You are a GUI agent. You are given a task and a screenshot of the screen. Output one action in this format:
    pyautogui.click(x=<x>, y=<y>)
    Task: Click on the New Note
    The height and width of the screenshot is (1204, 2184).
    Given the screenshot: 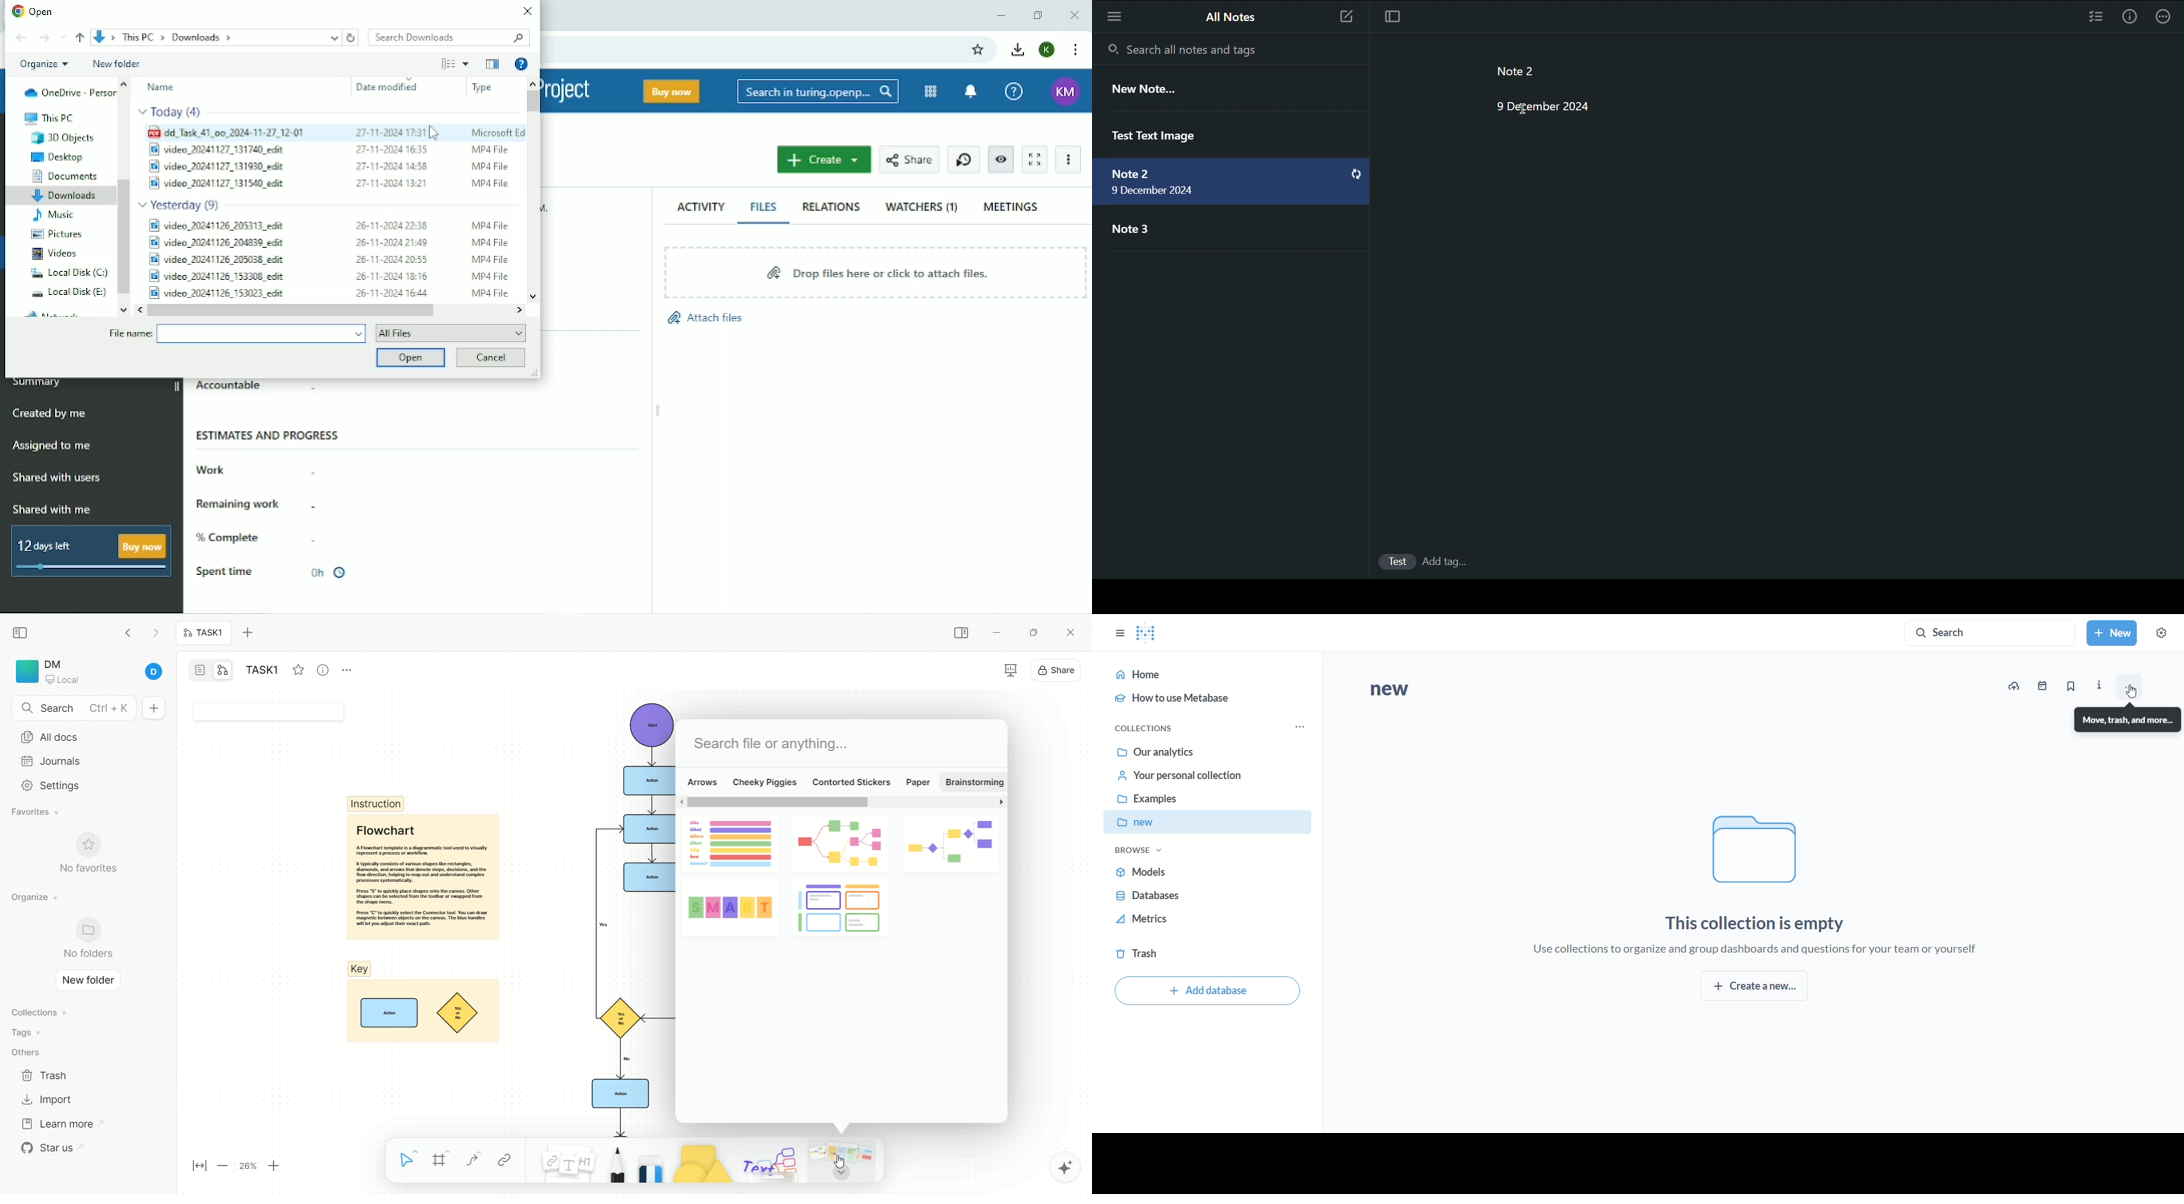 What is the action you would take?
    pyautogui.click(x=1345, y=13)
    